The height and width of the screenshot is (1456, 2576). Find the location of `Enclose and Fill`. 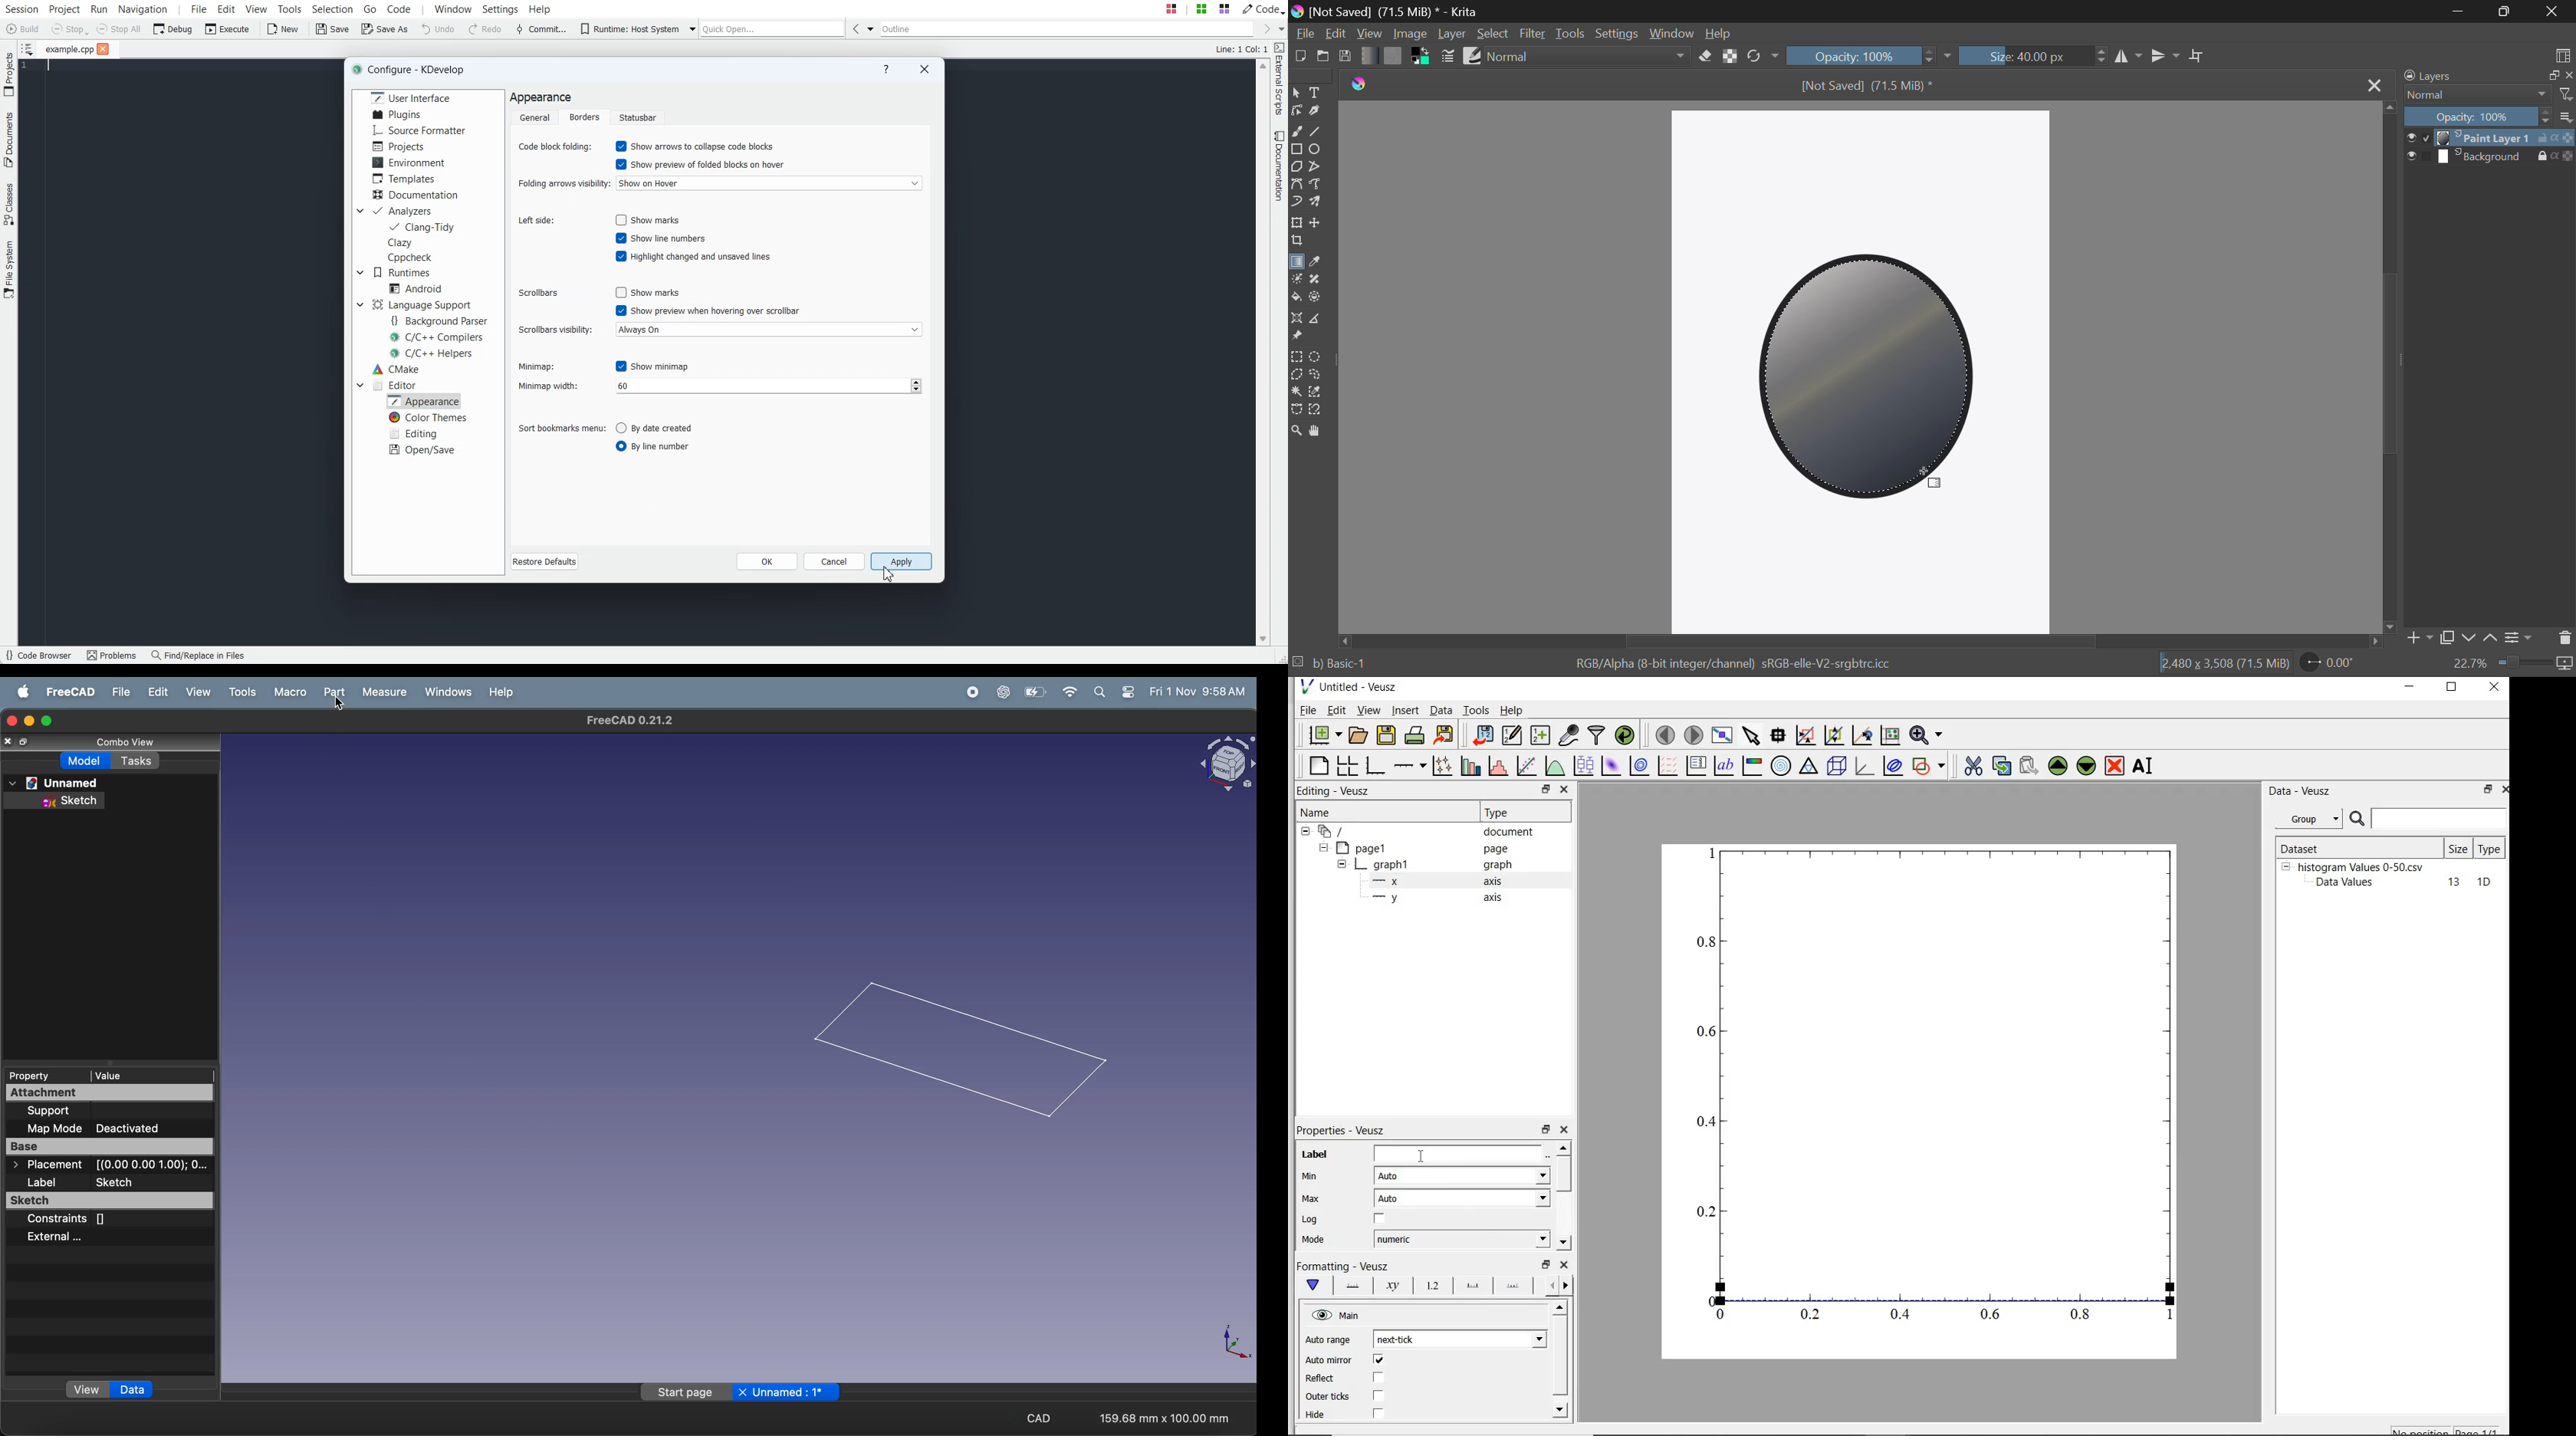

Enclose and Fill is located at coordinates (1320, 297).